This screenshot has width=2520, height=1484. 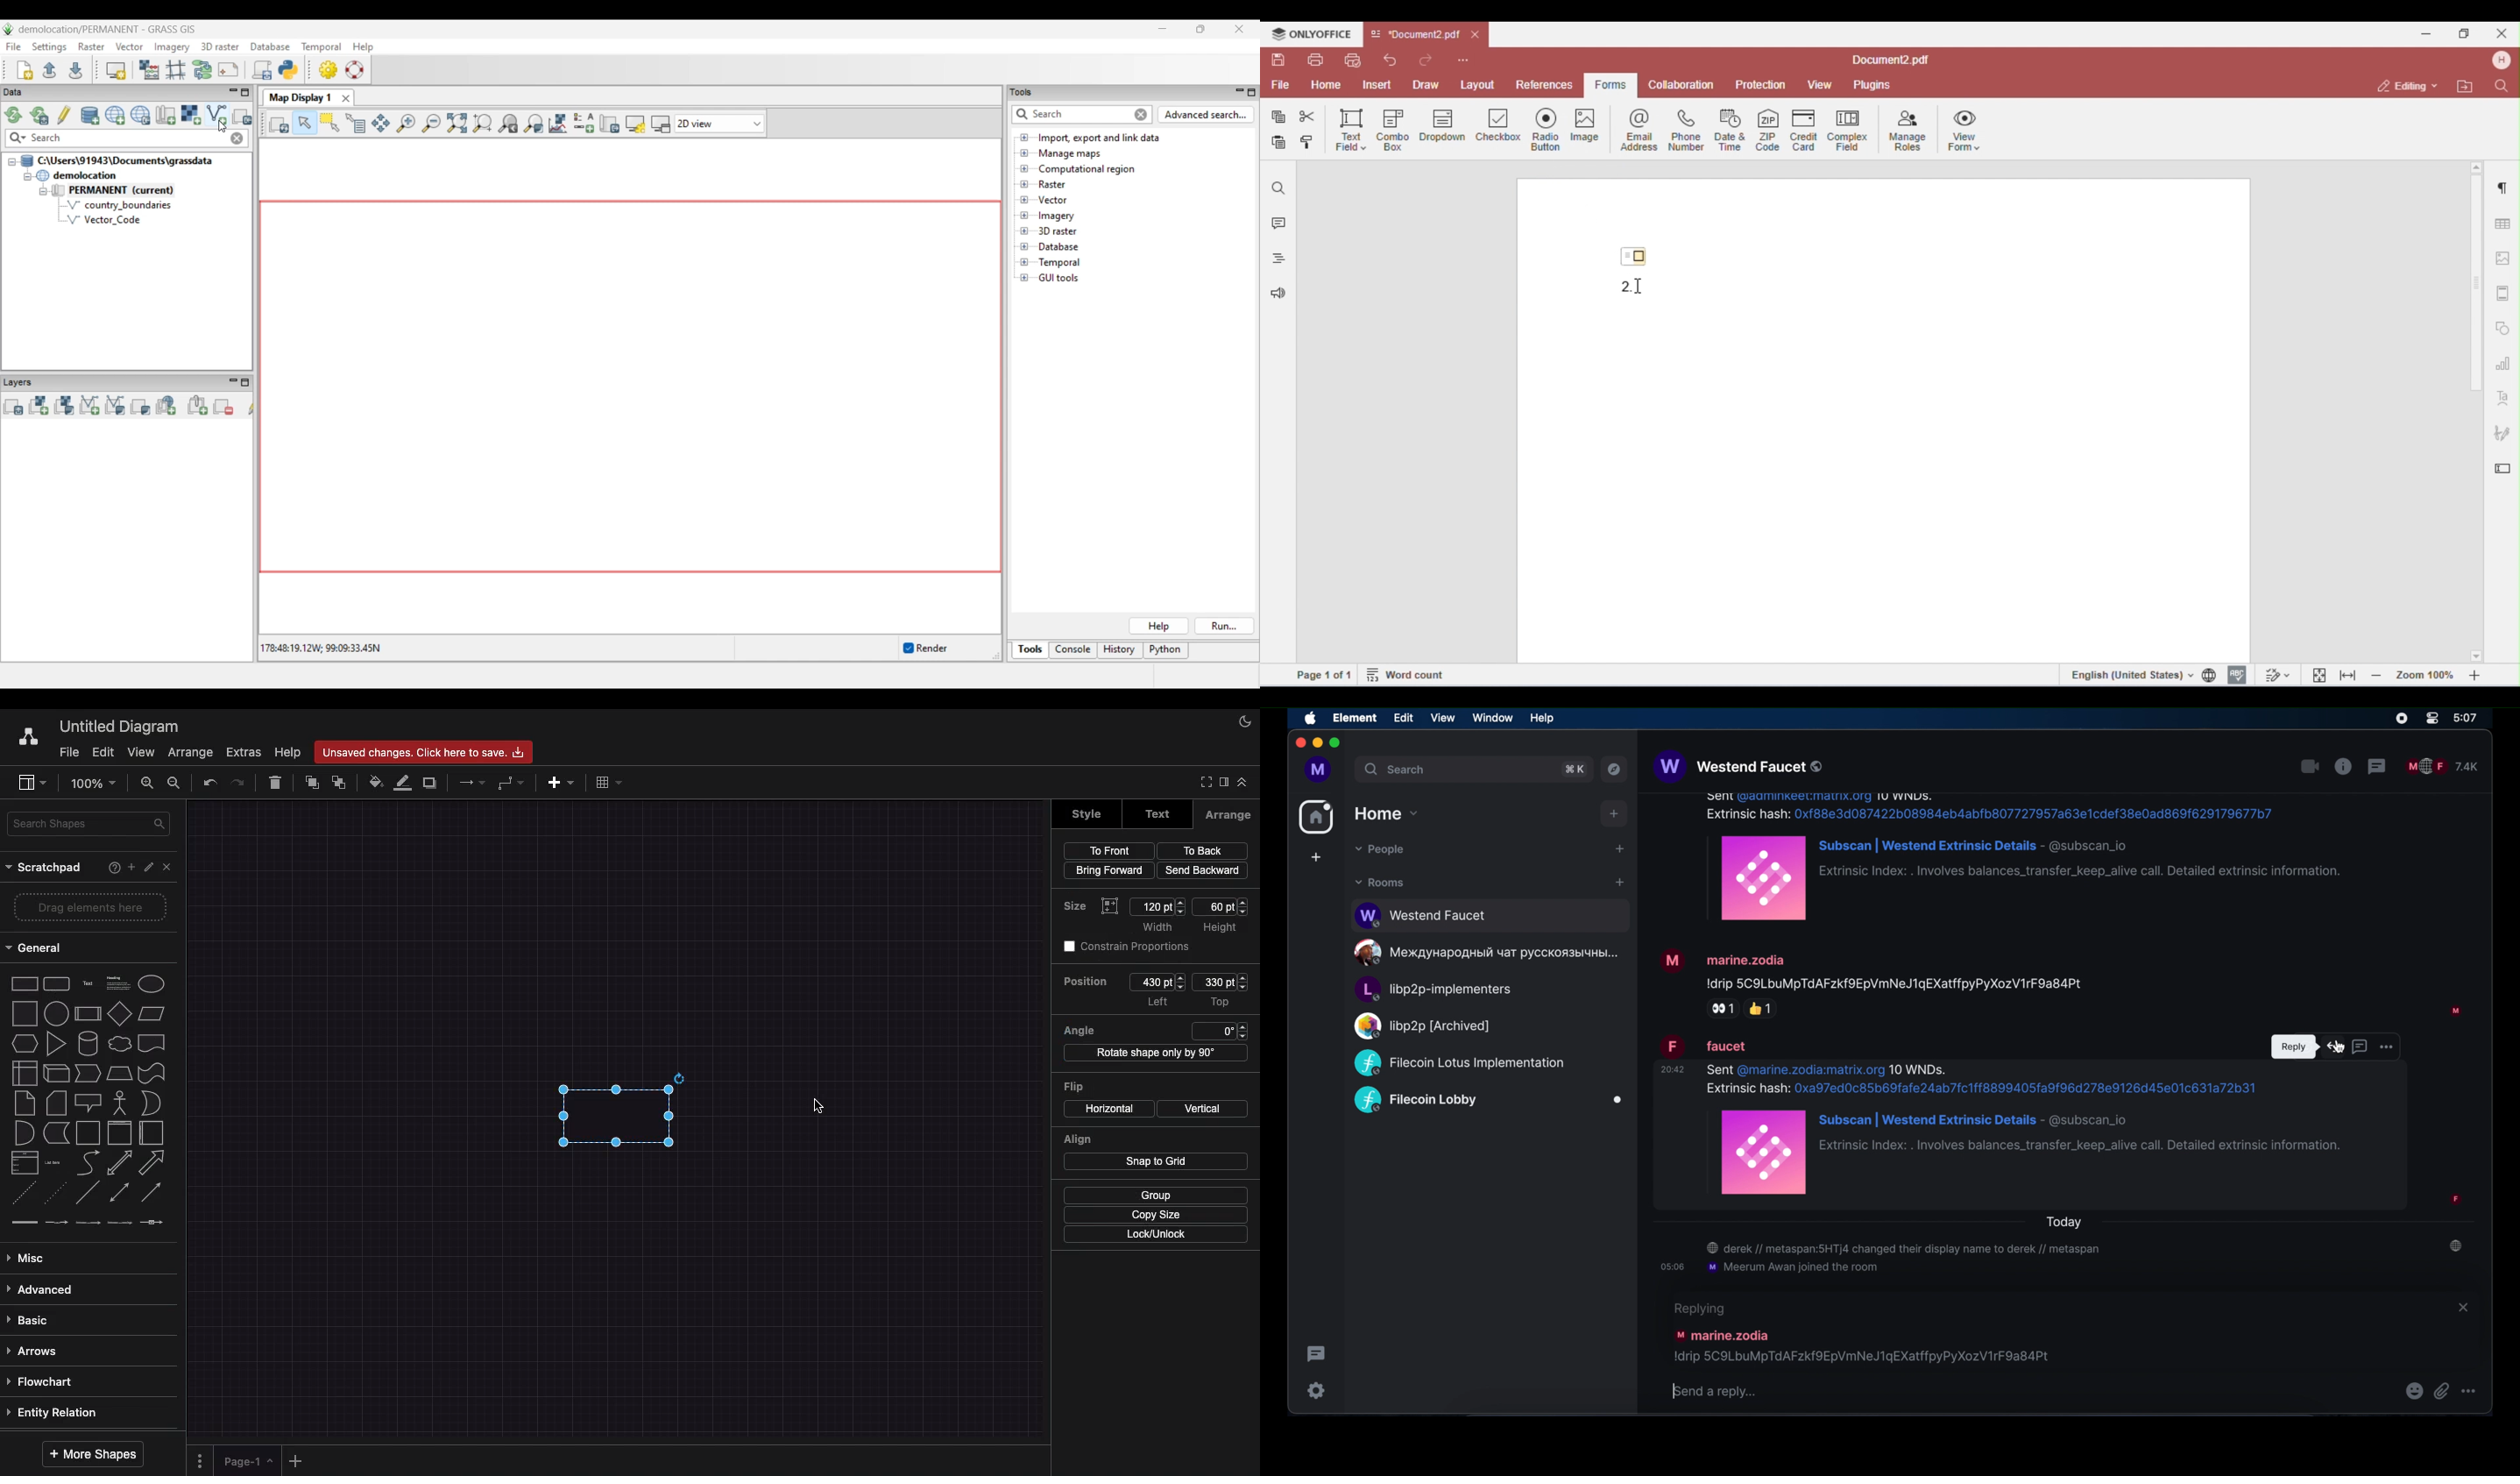 I want to click on message, so click(x=2066, y=984).